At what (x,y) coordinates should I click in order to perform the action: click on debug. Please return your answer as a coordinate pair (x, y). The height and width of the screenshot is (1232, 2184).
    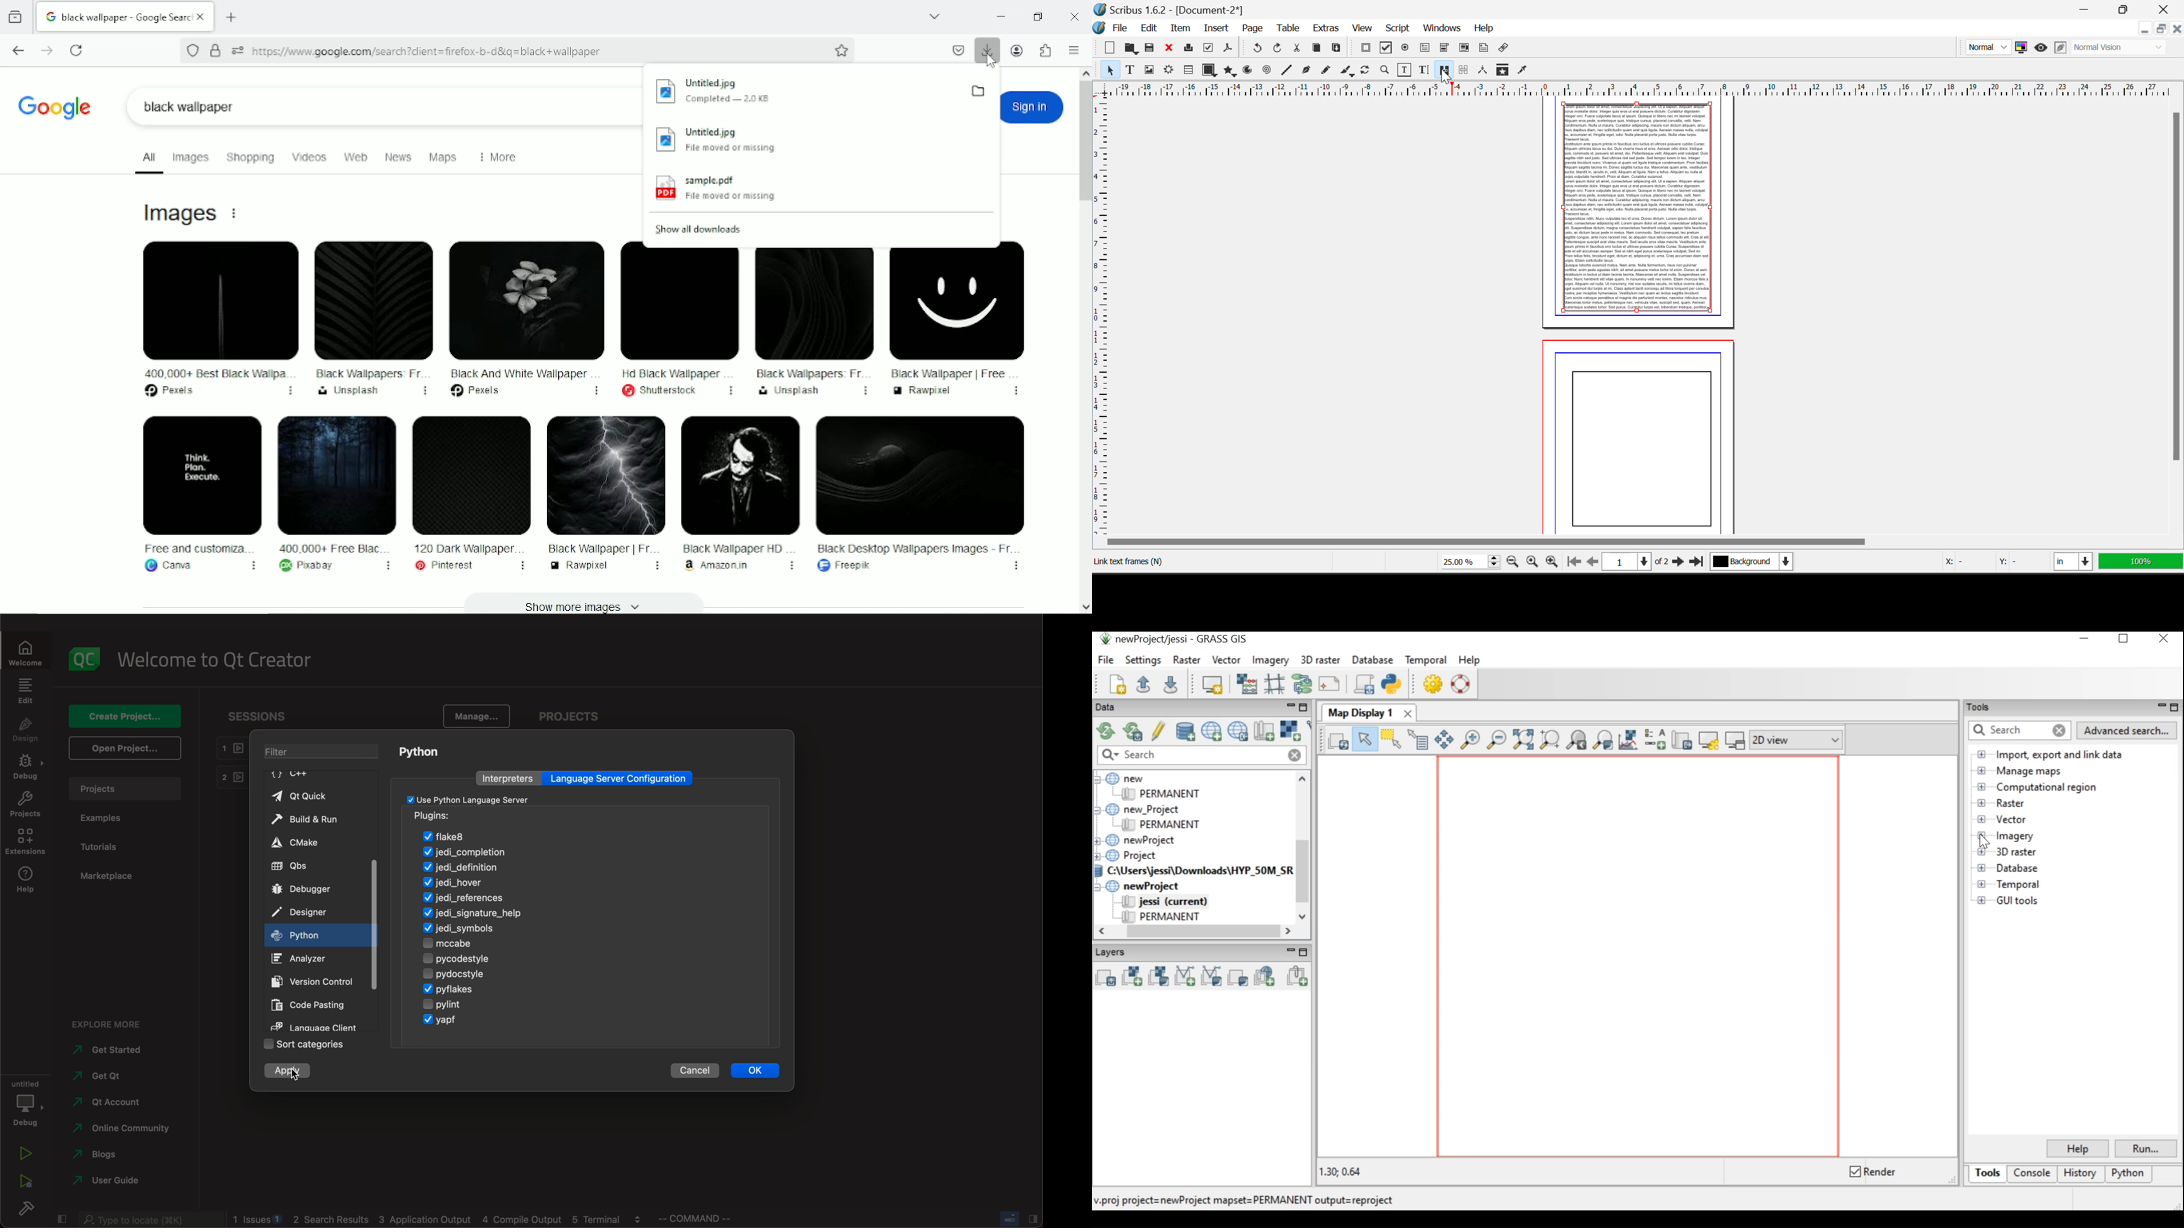
    Looking at the image, I should click on (28, 1103).